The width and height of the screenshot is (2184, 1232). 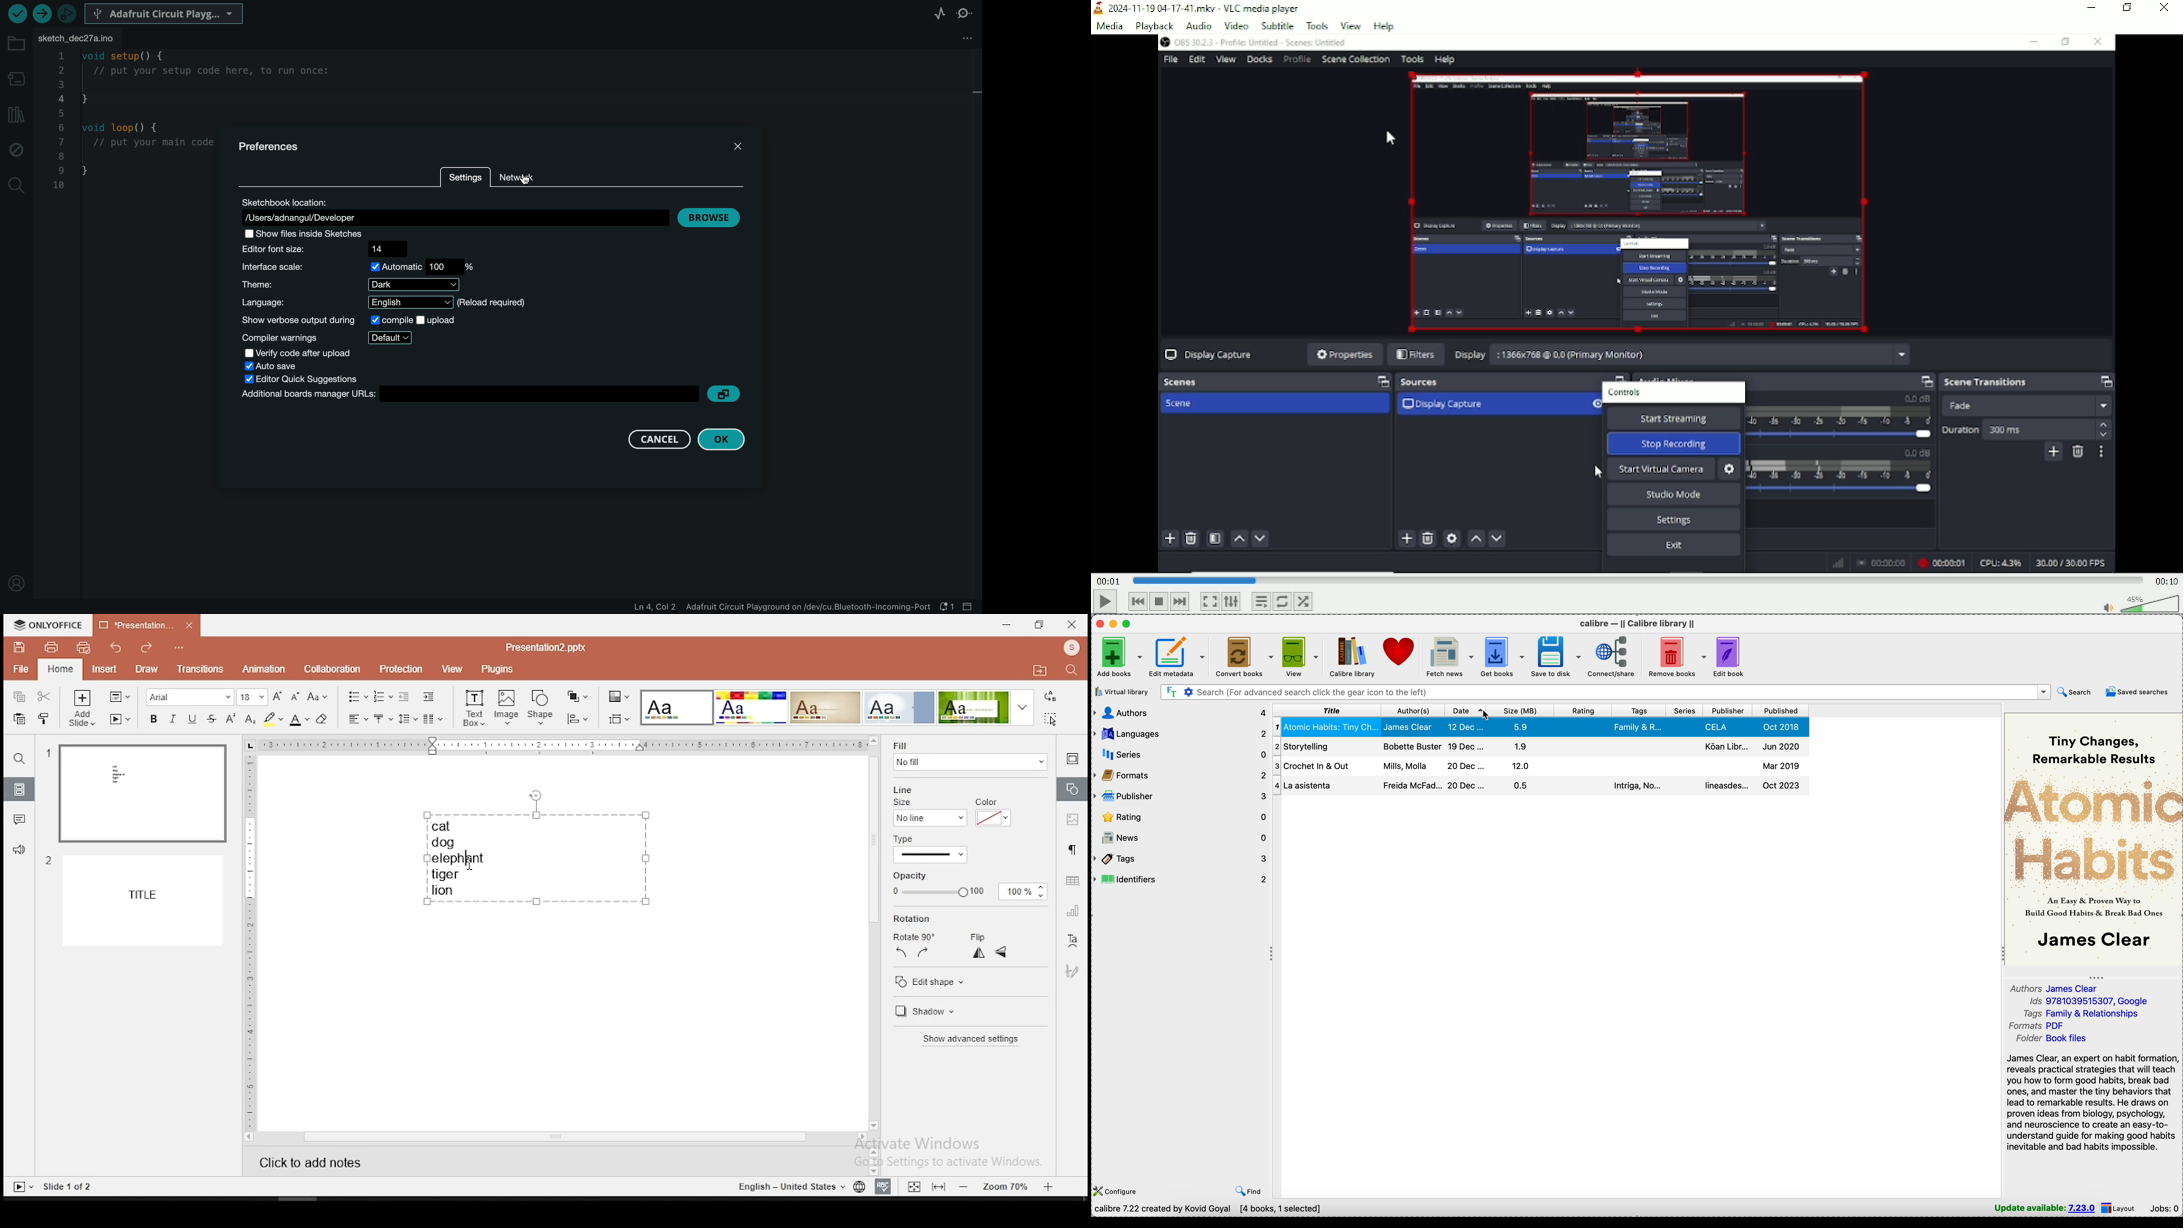 I want to click on published, so click(x=1780, y=711).